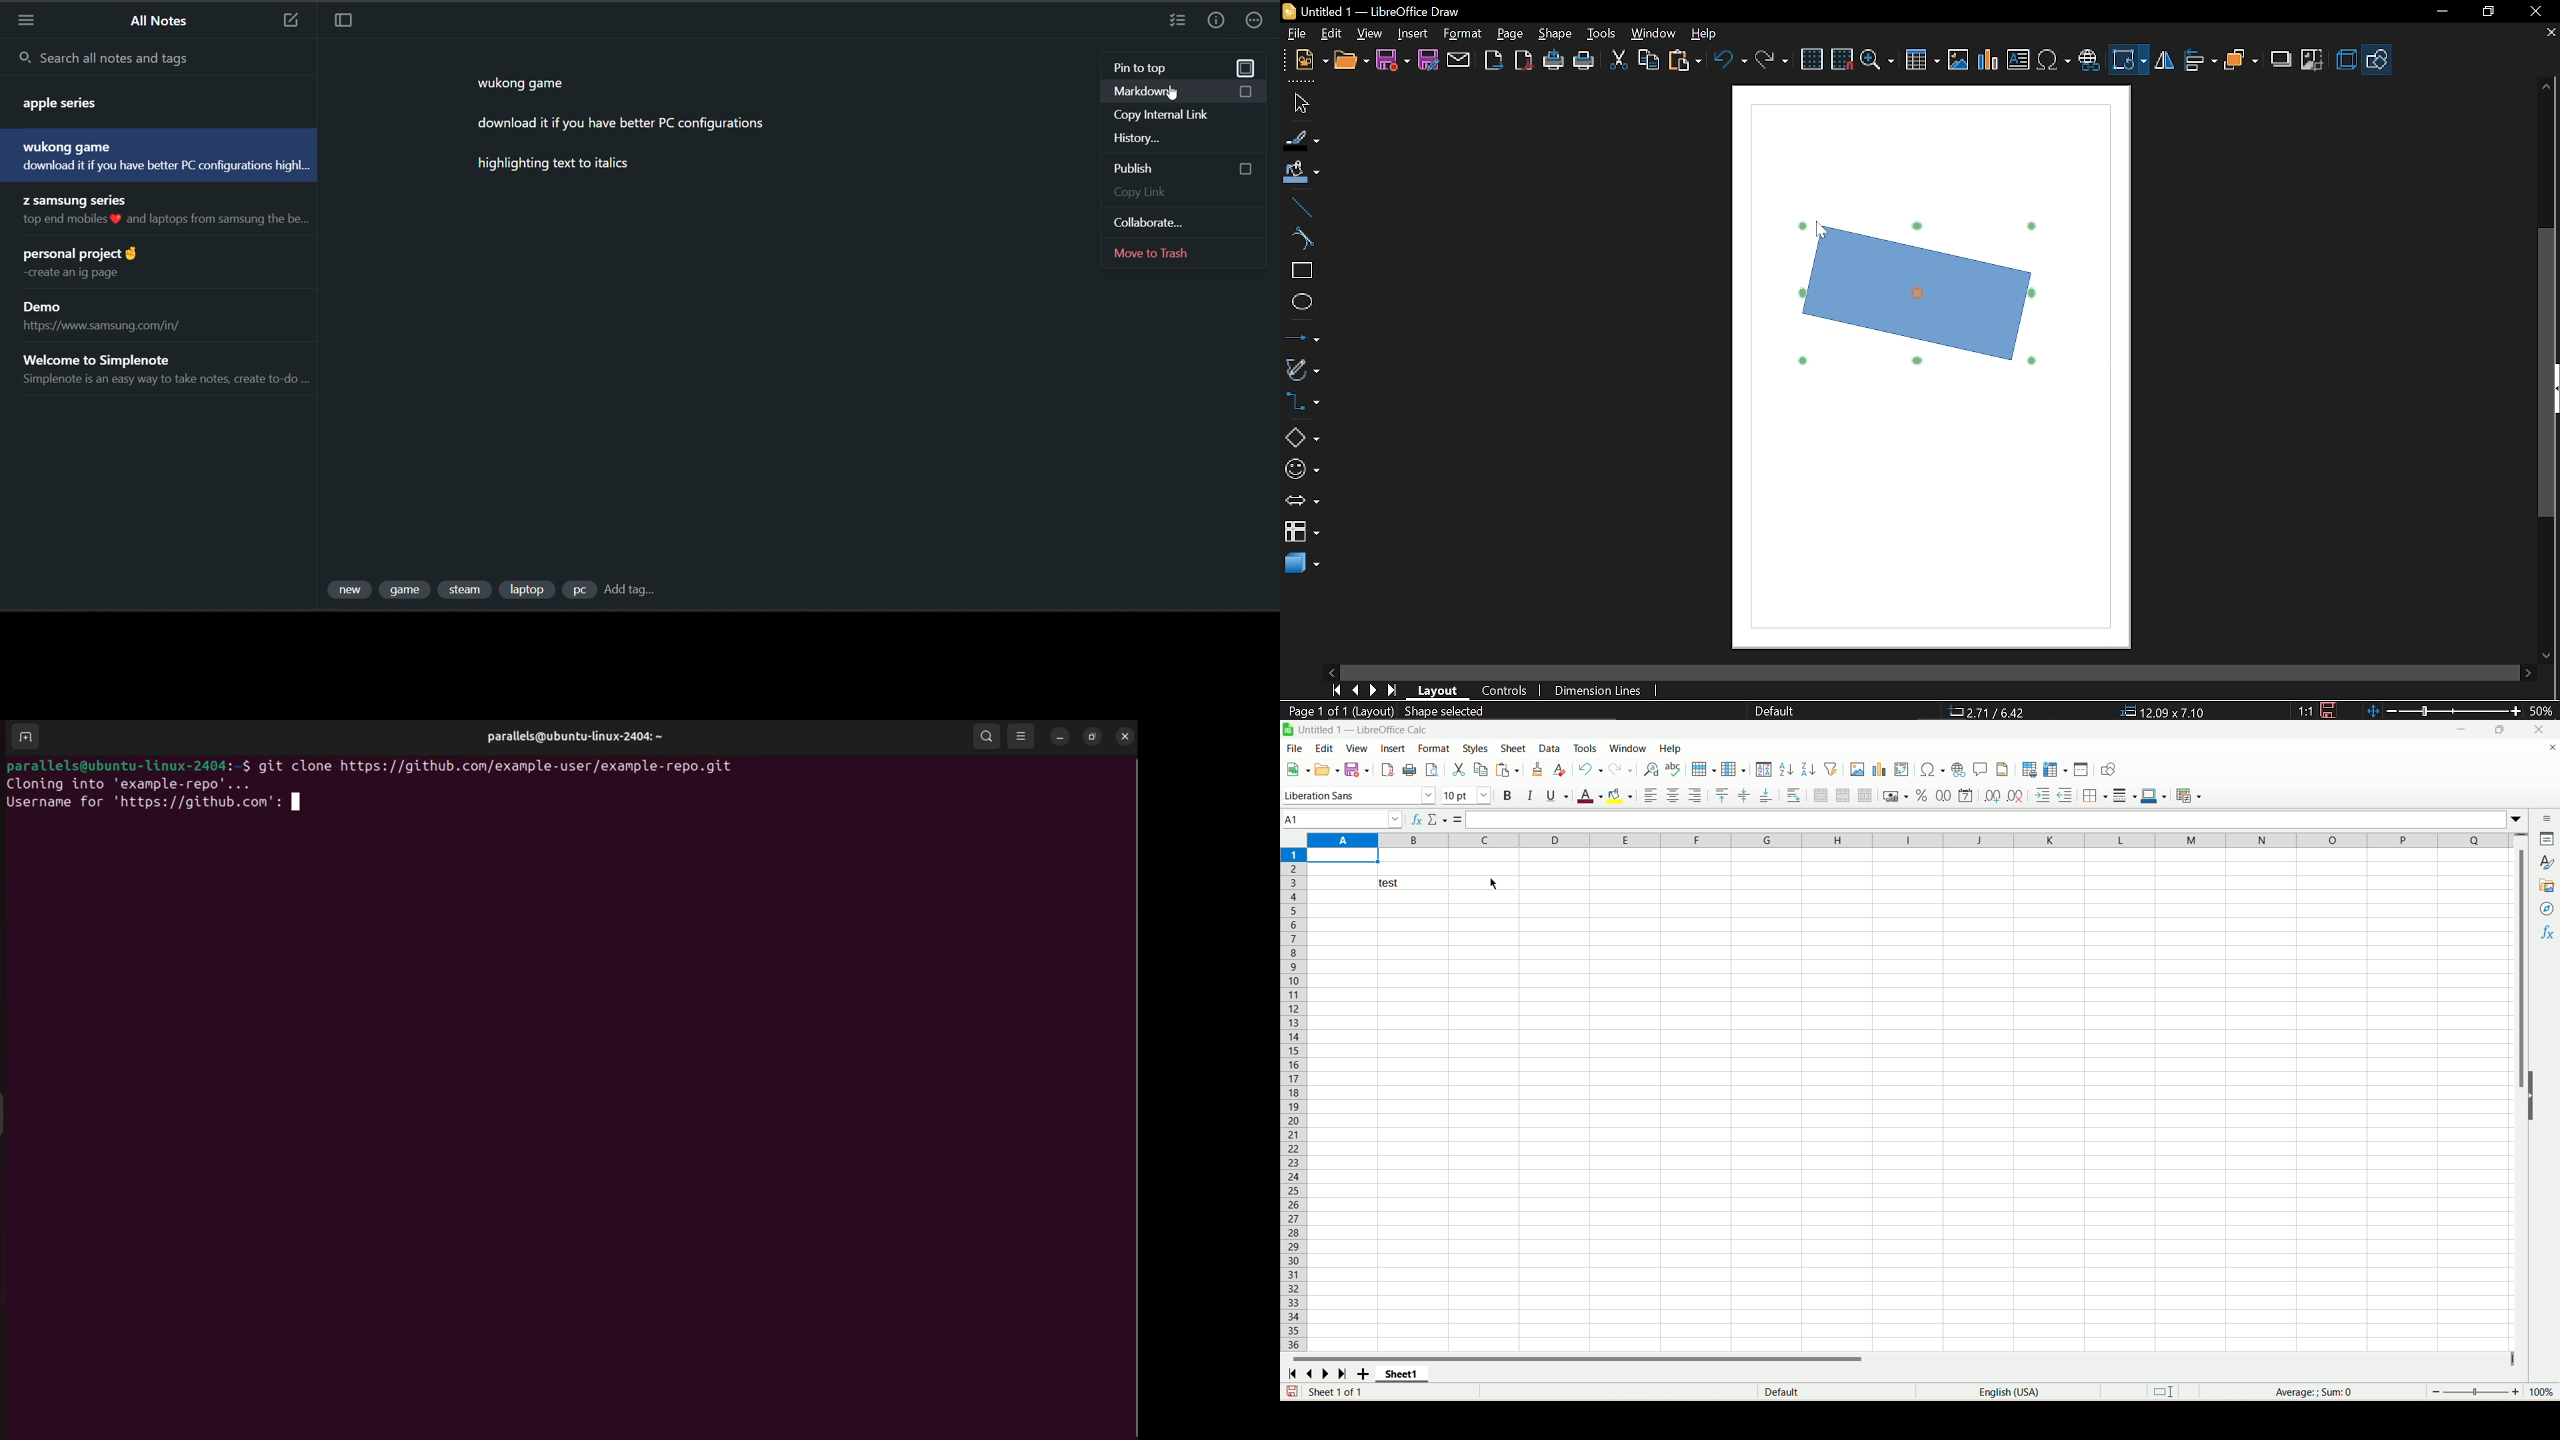 The image size is (2576, 1456). Describe the element at coordinates (1514, 748) in the screenshot. I see `sheet` at that location.